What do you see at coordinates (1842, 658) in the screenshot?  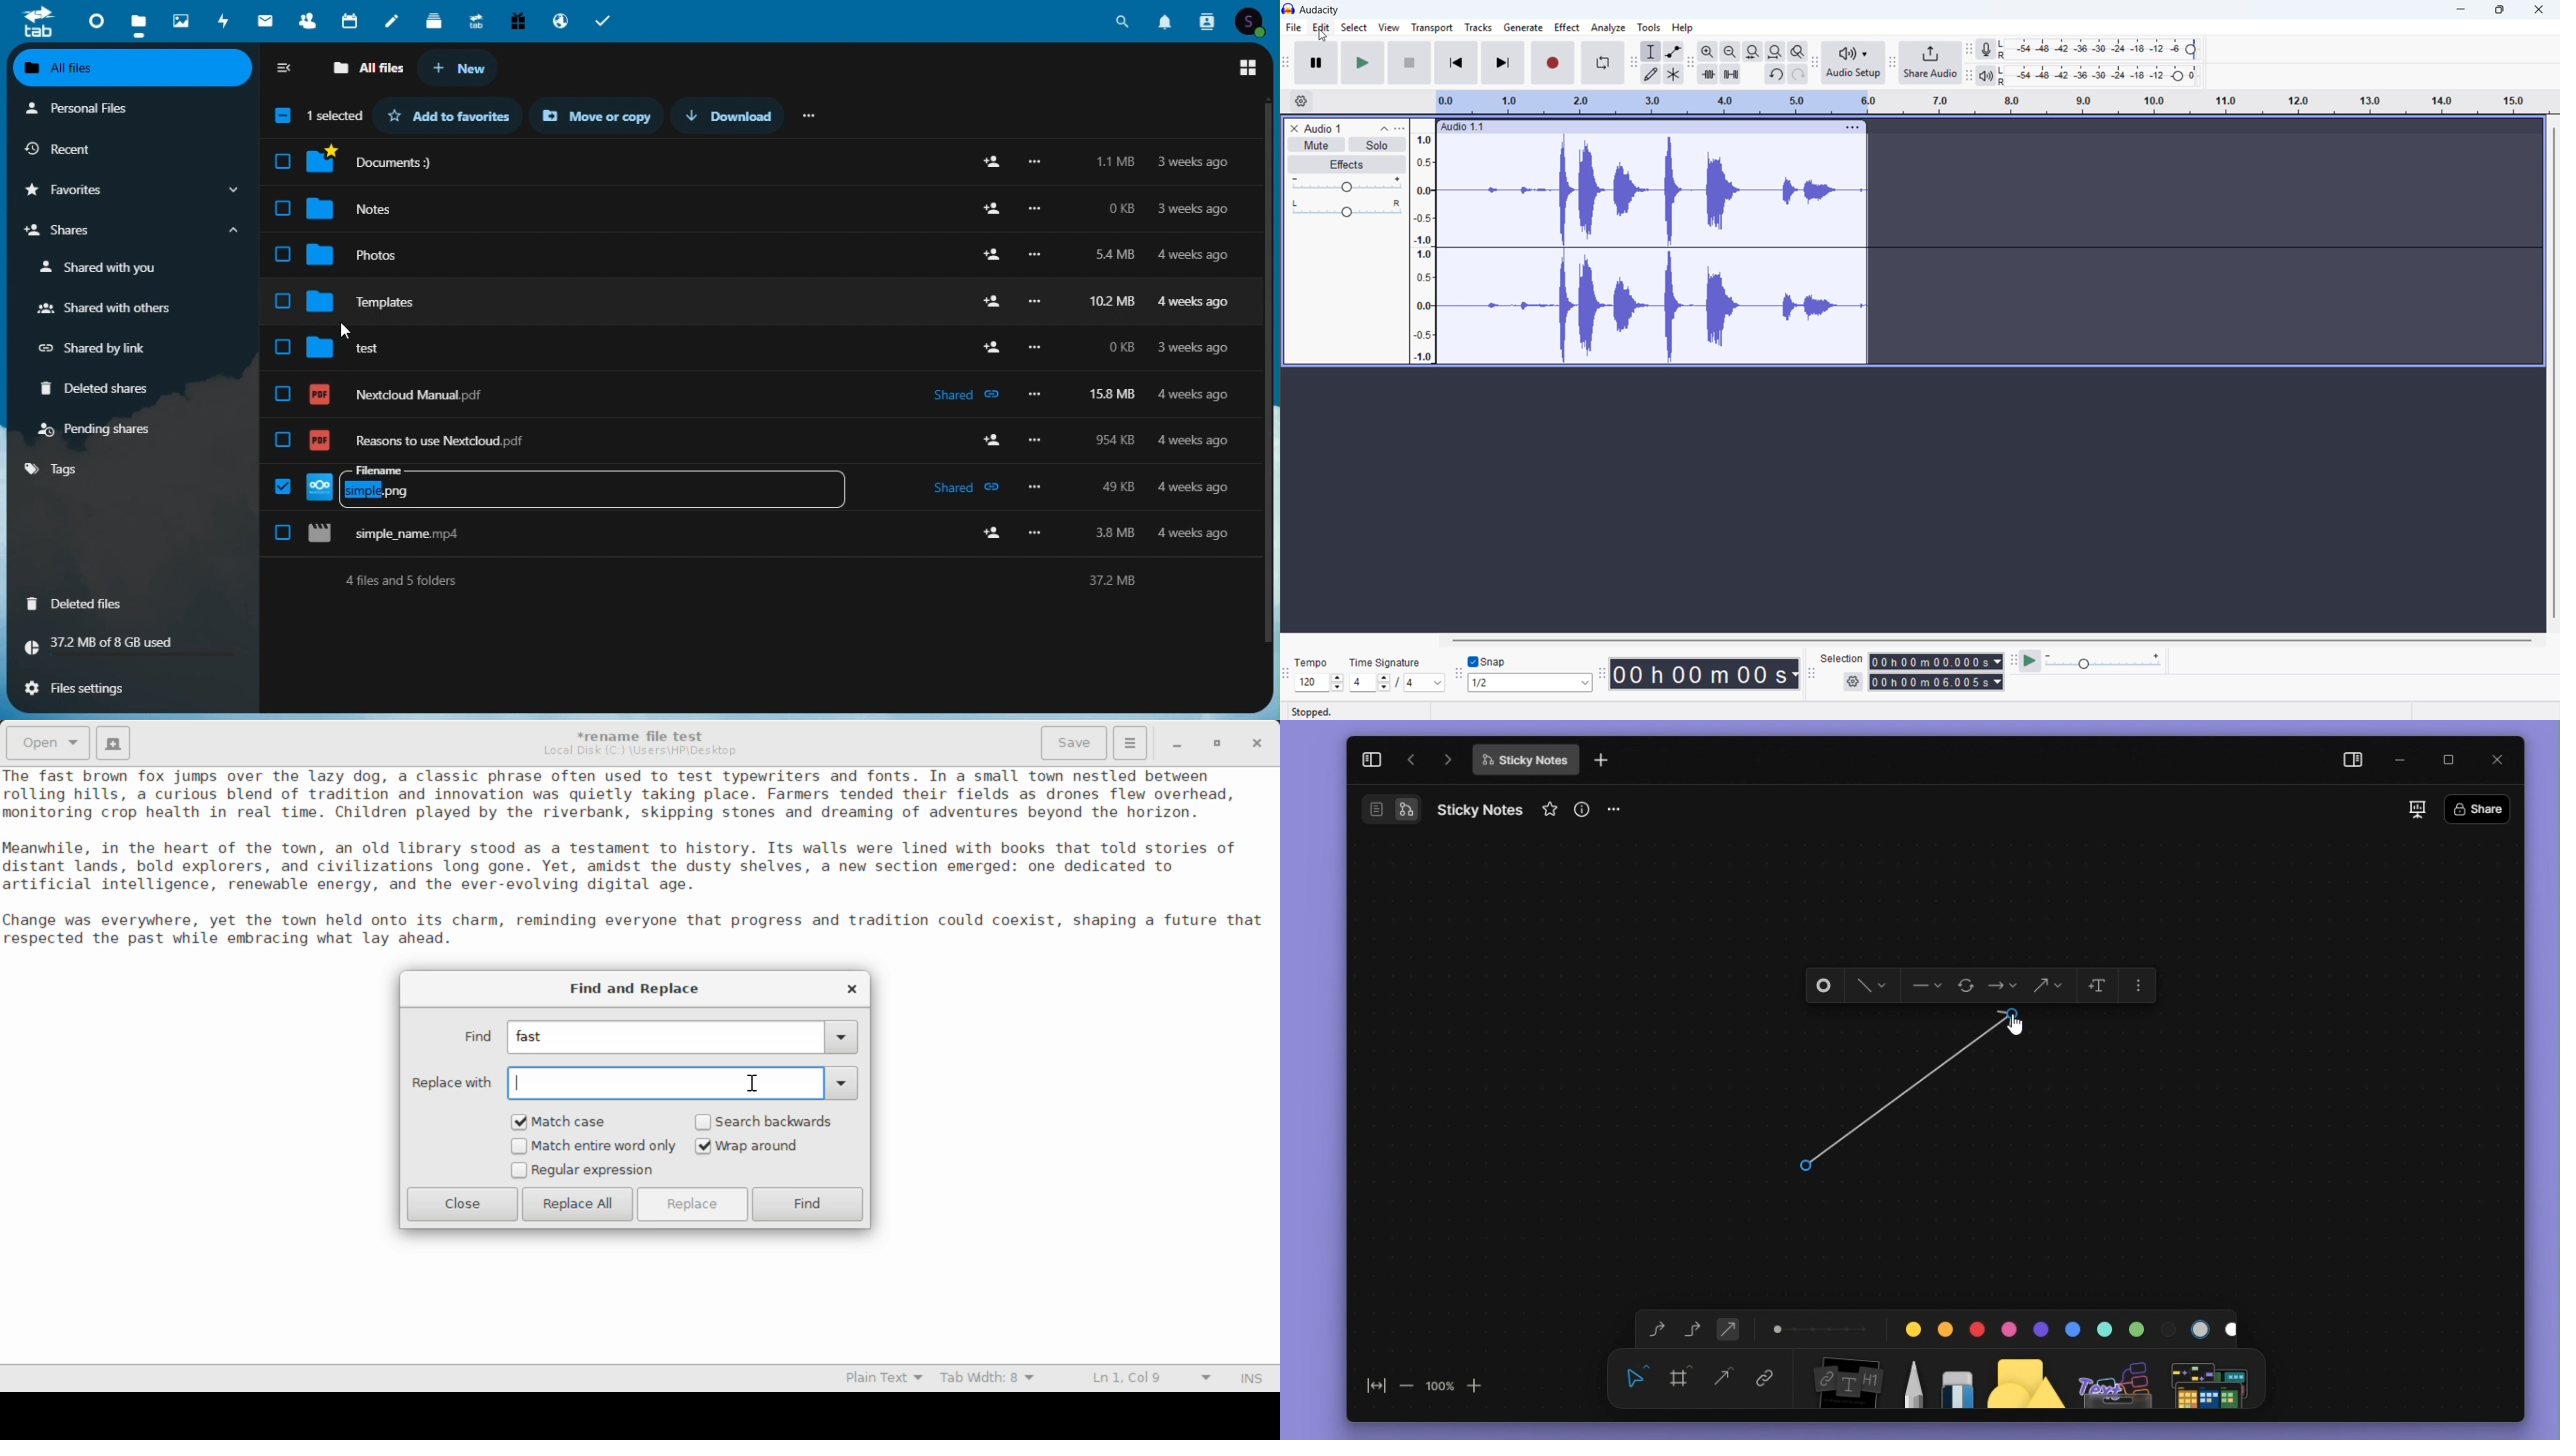 I see `selection` at bounding box center [1842, 658].